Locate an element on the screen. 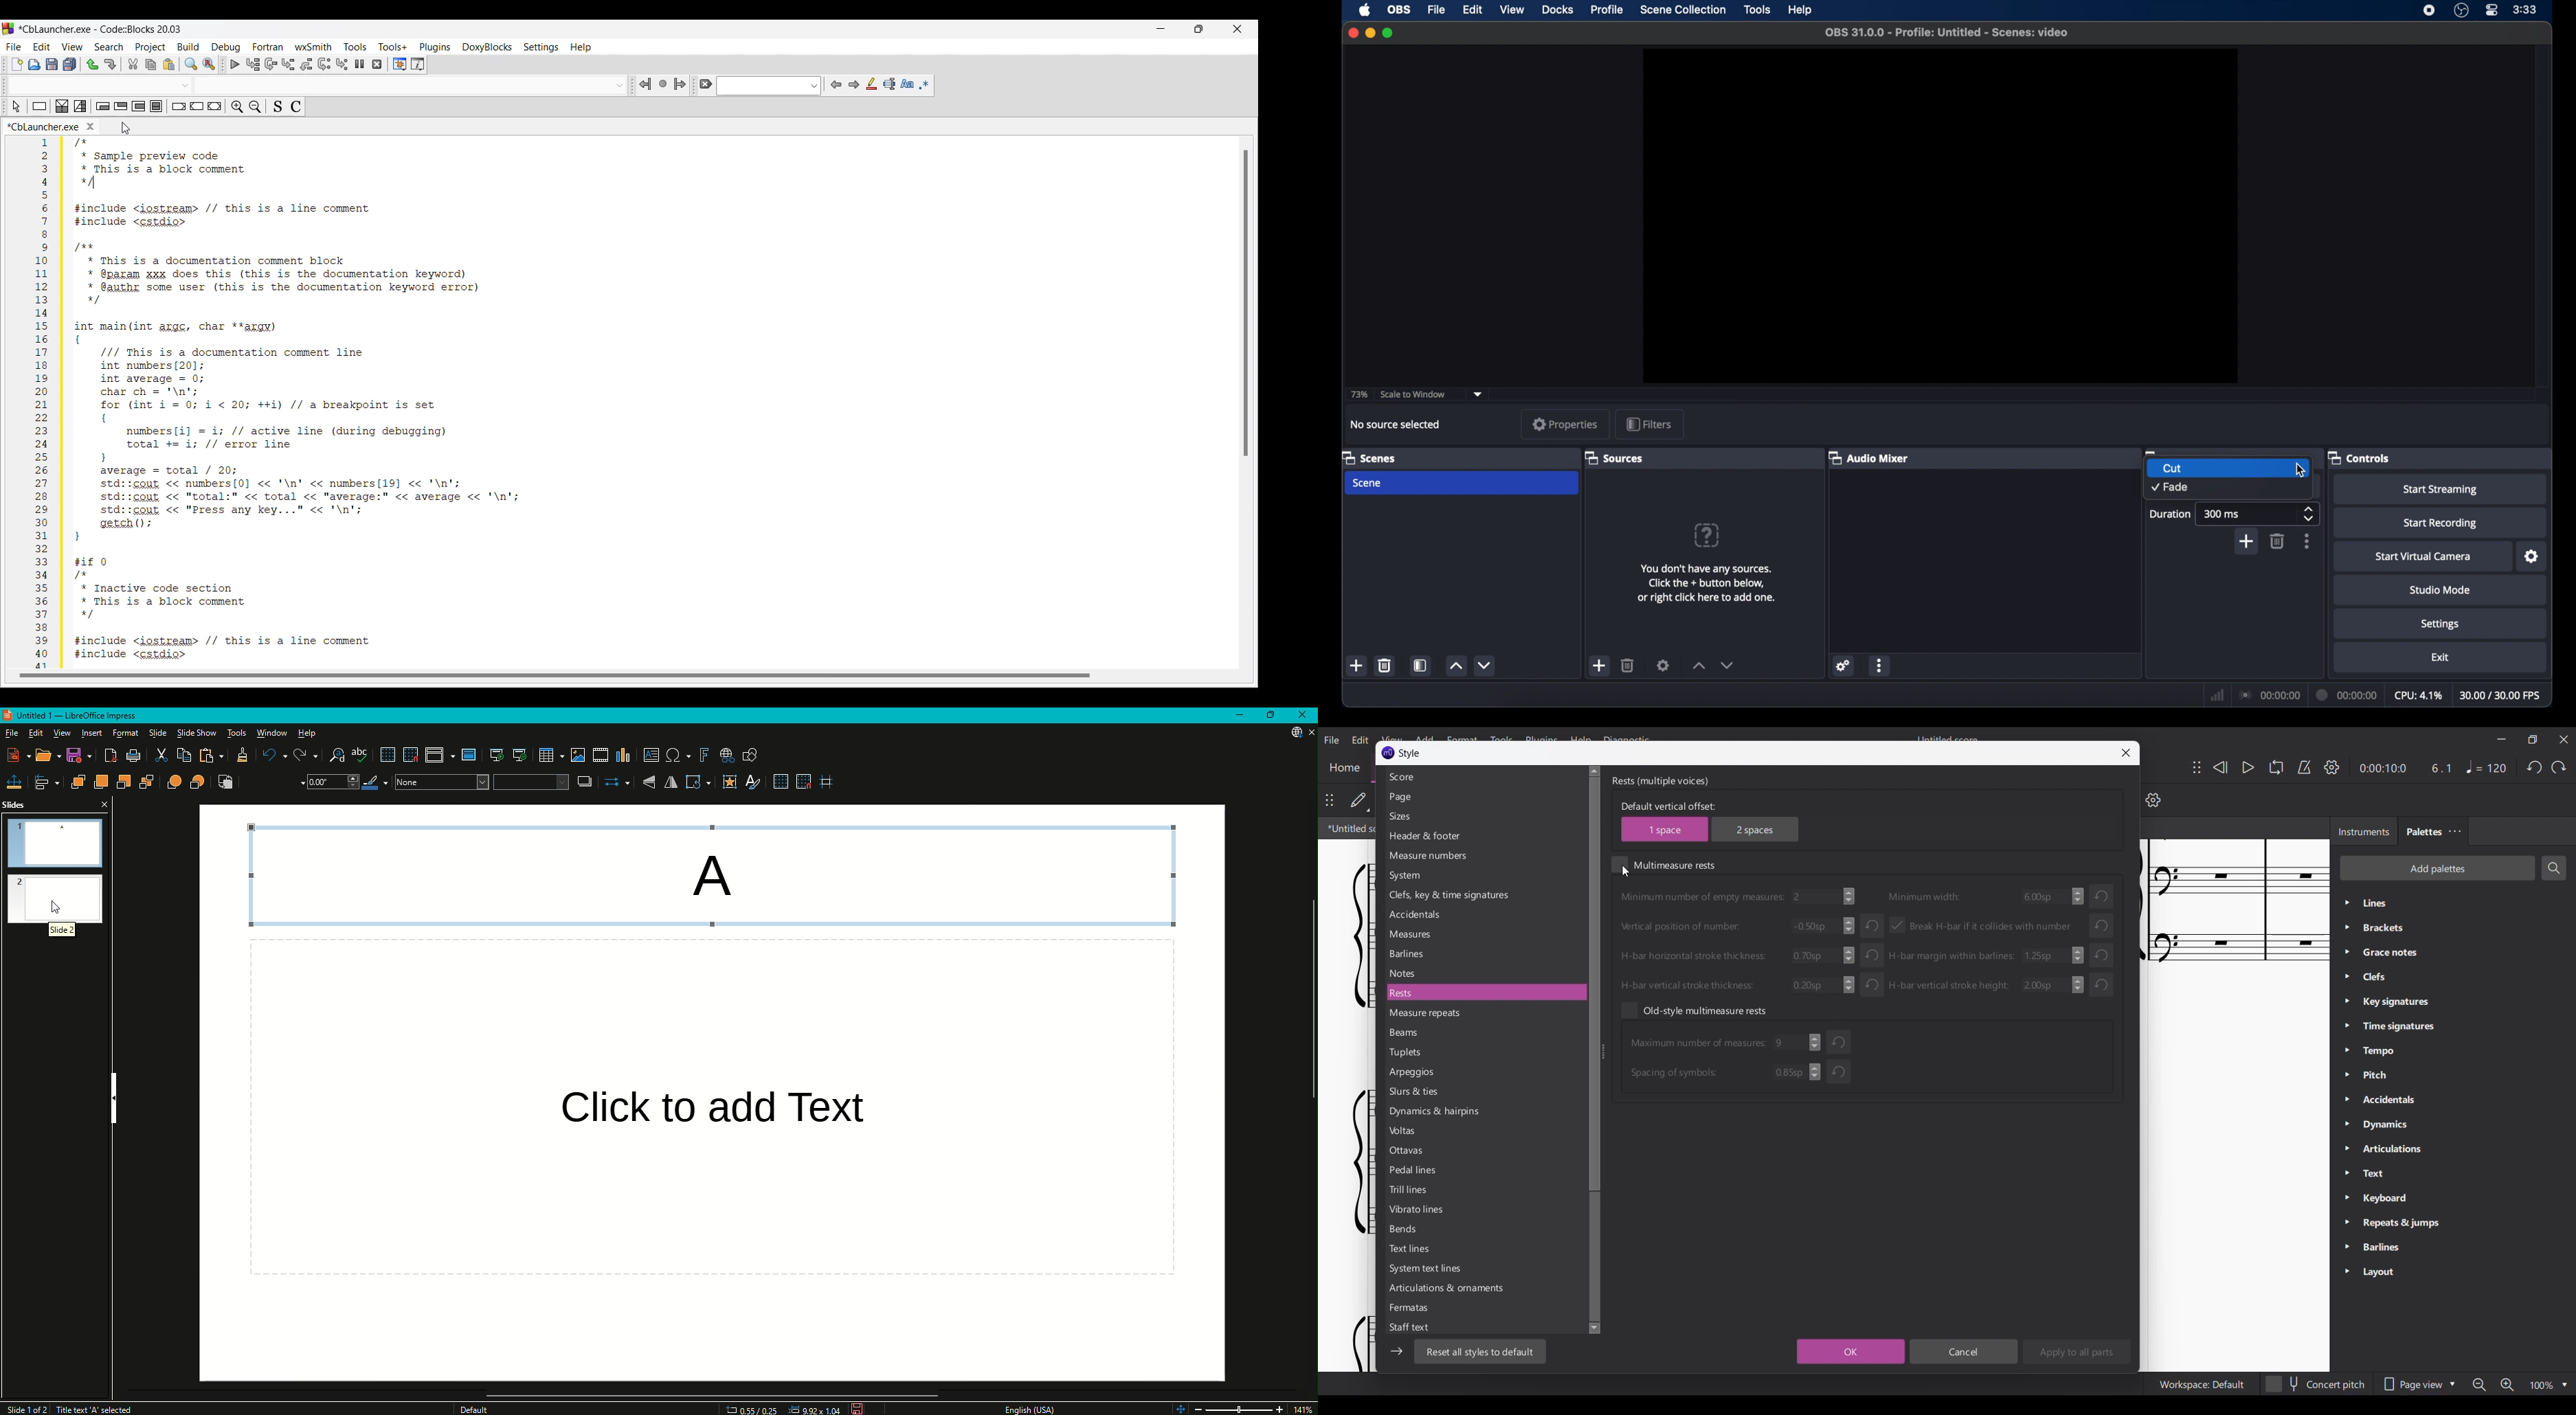 This screenshot has height=1428, width=2576. file is located at coordinates (1437, 9).